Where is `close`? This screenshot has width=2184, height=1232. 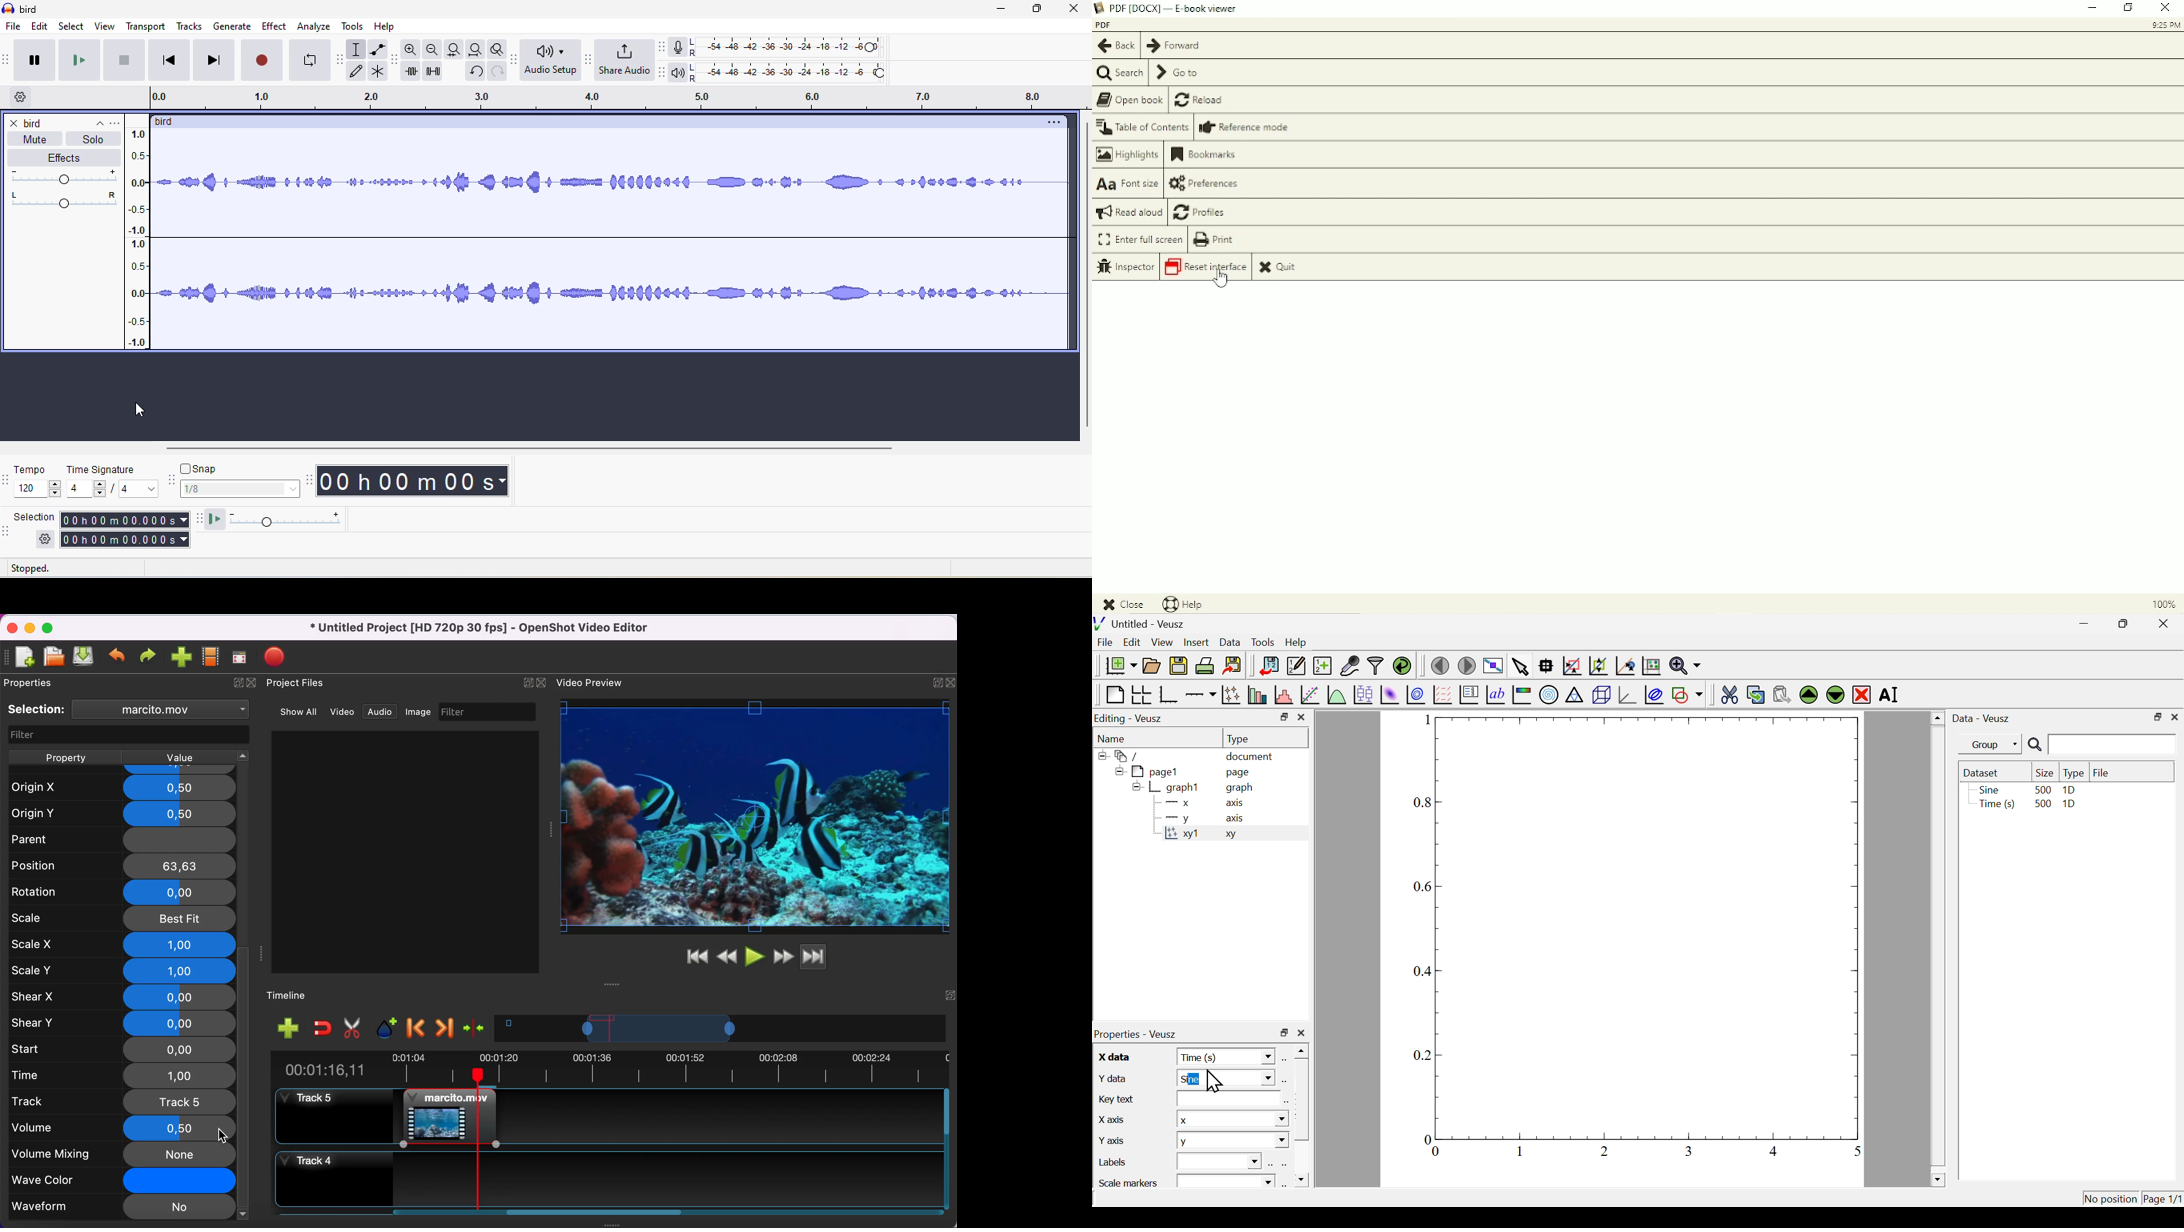 close is located at coordinates (255, 686).